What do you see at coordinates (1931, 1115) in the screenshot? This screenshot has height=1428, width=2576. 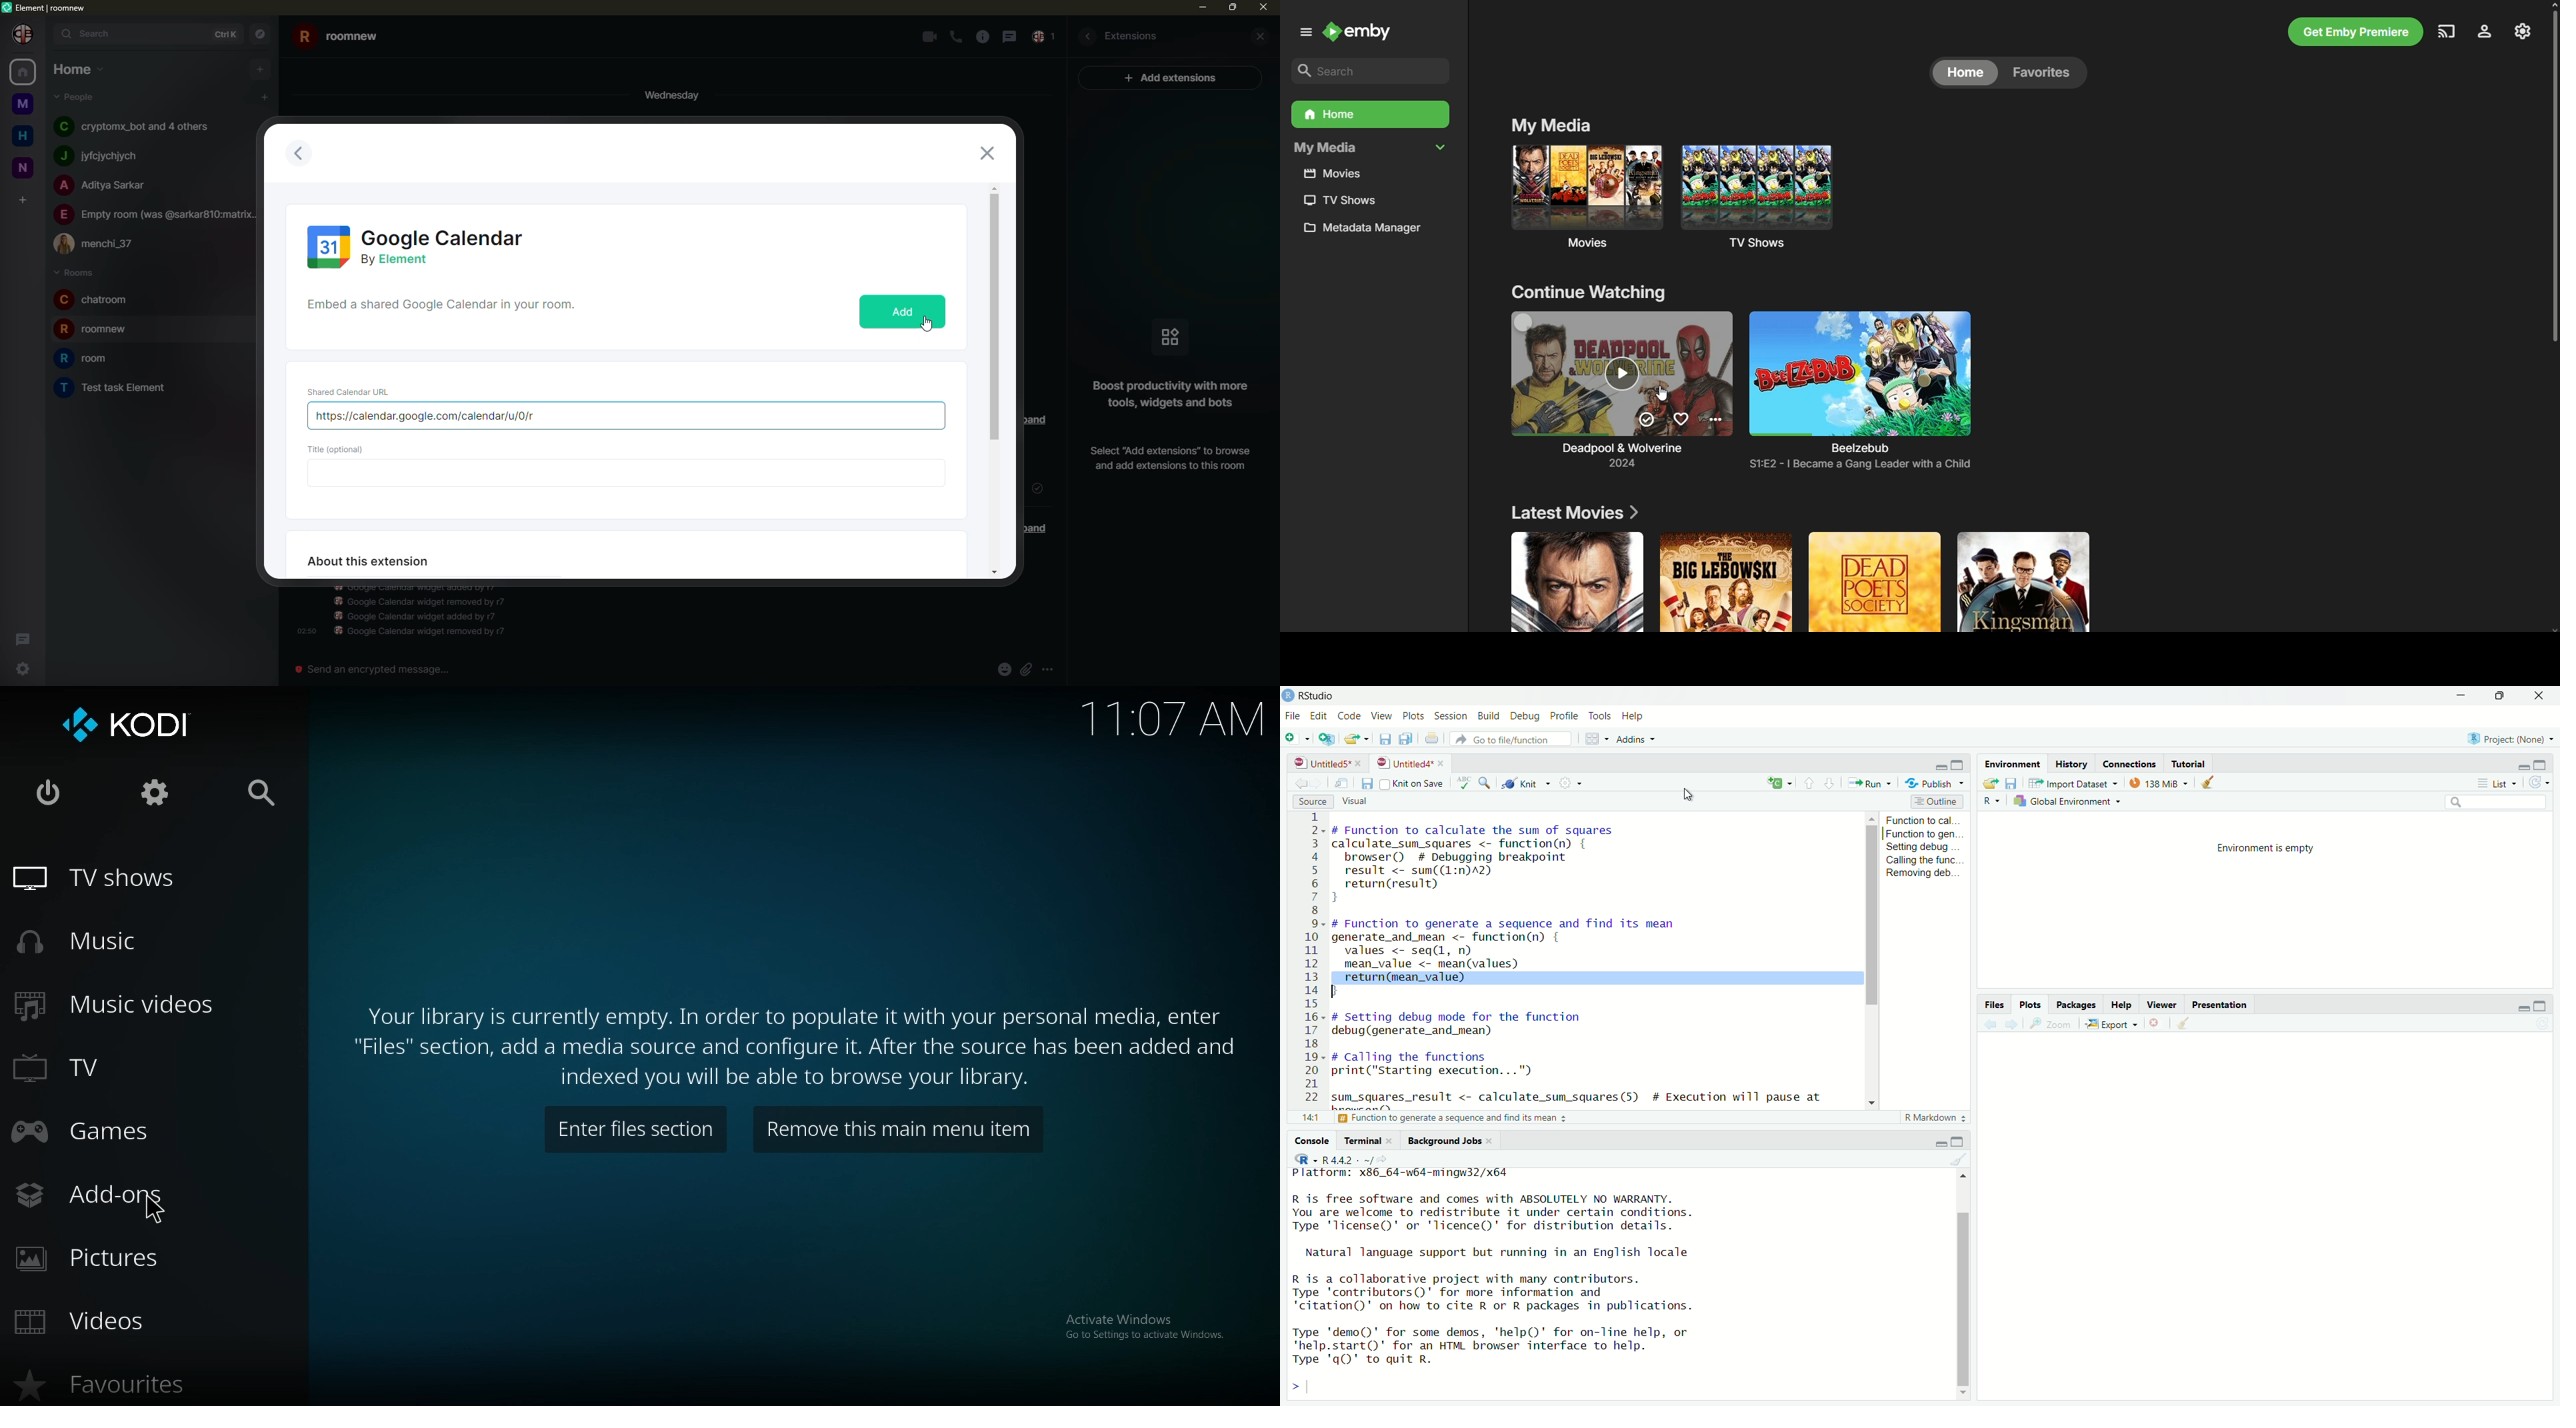 I see `R Markdown` at bounding box center [1931, 1115].